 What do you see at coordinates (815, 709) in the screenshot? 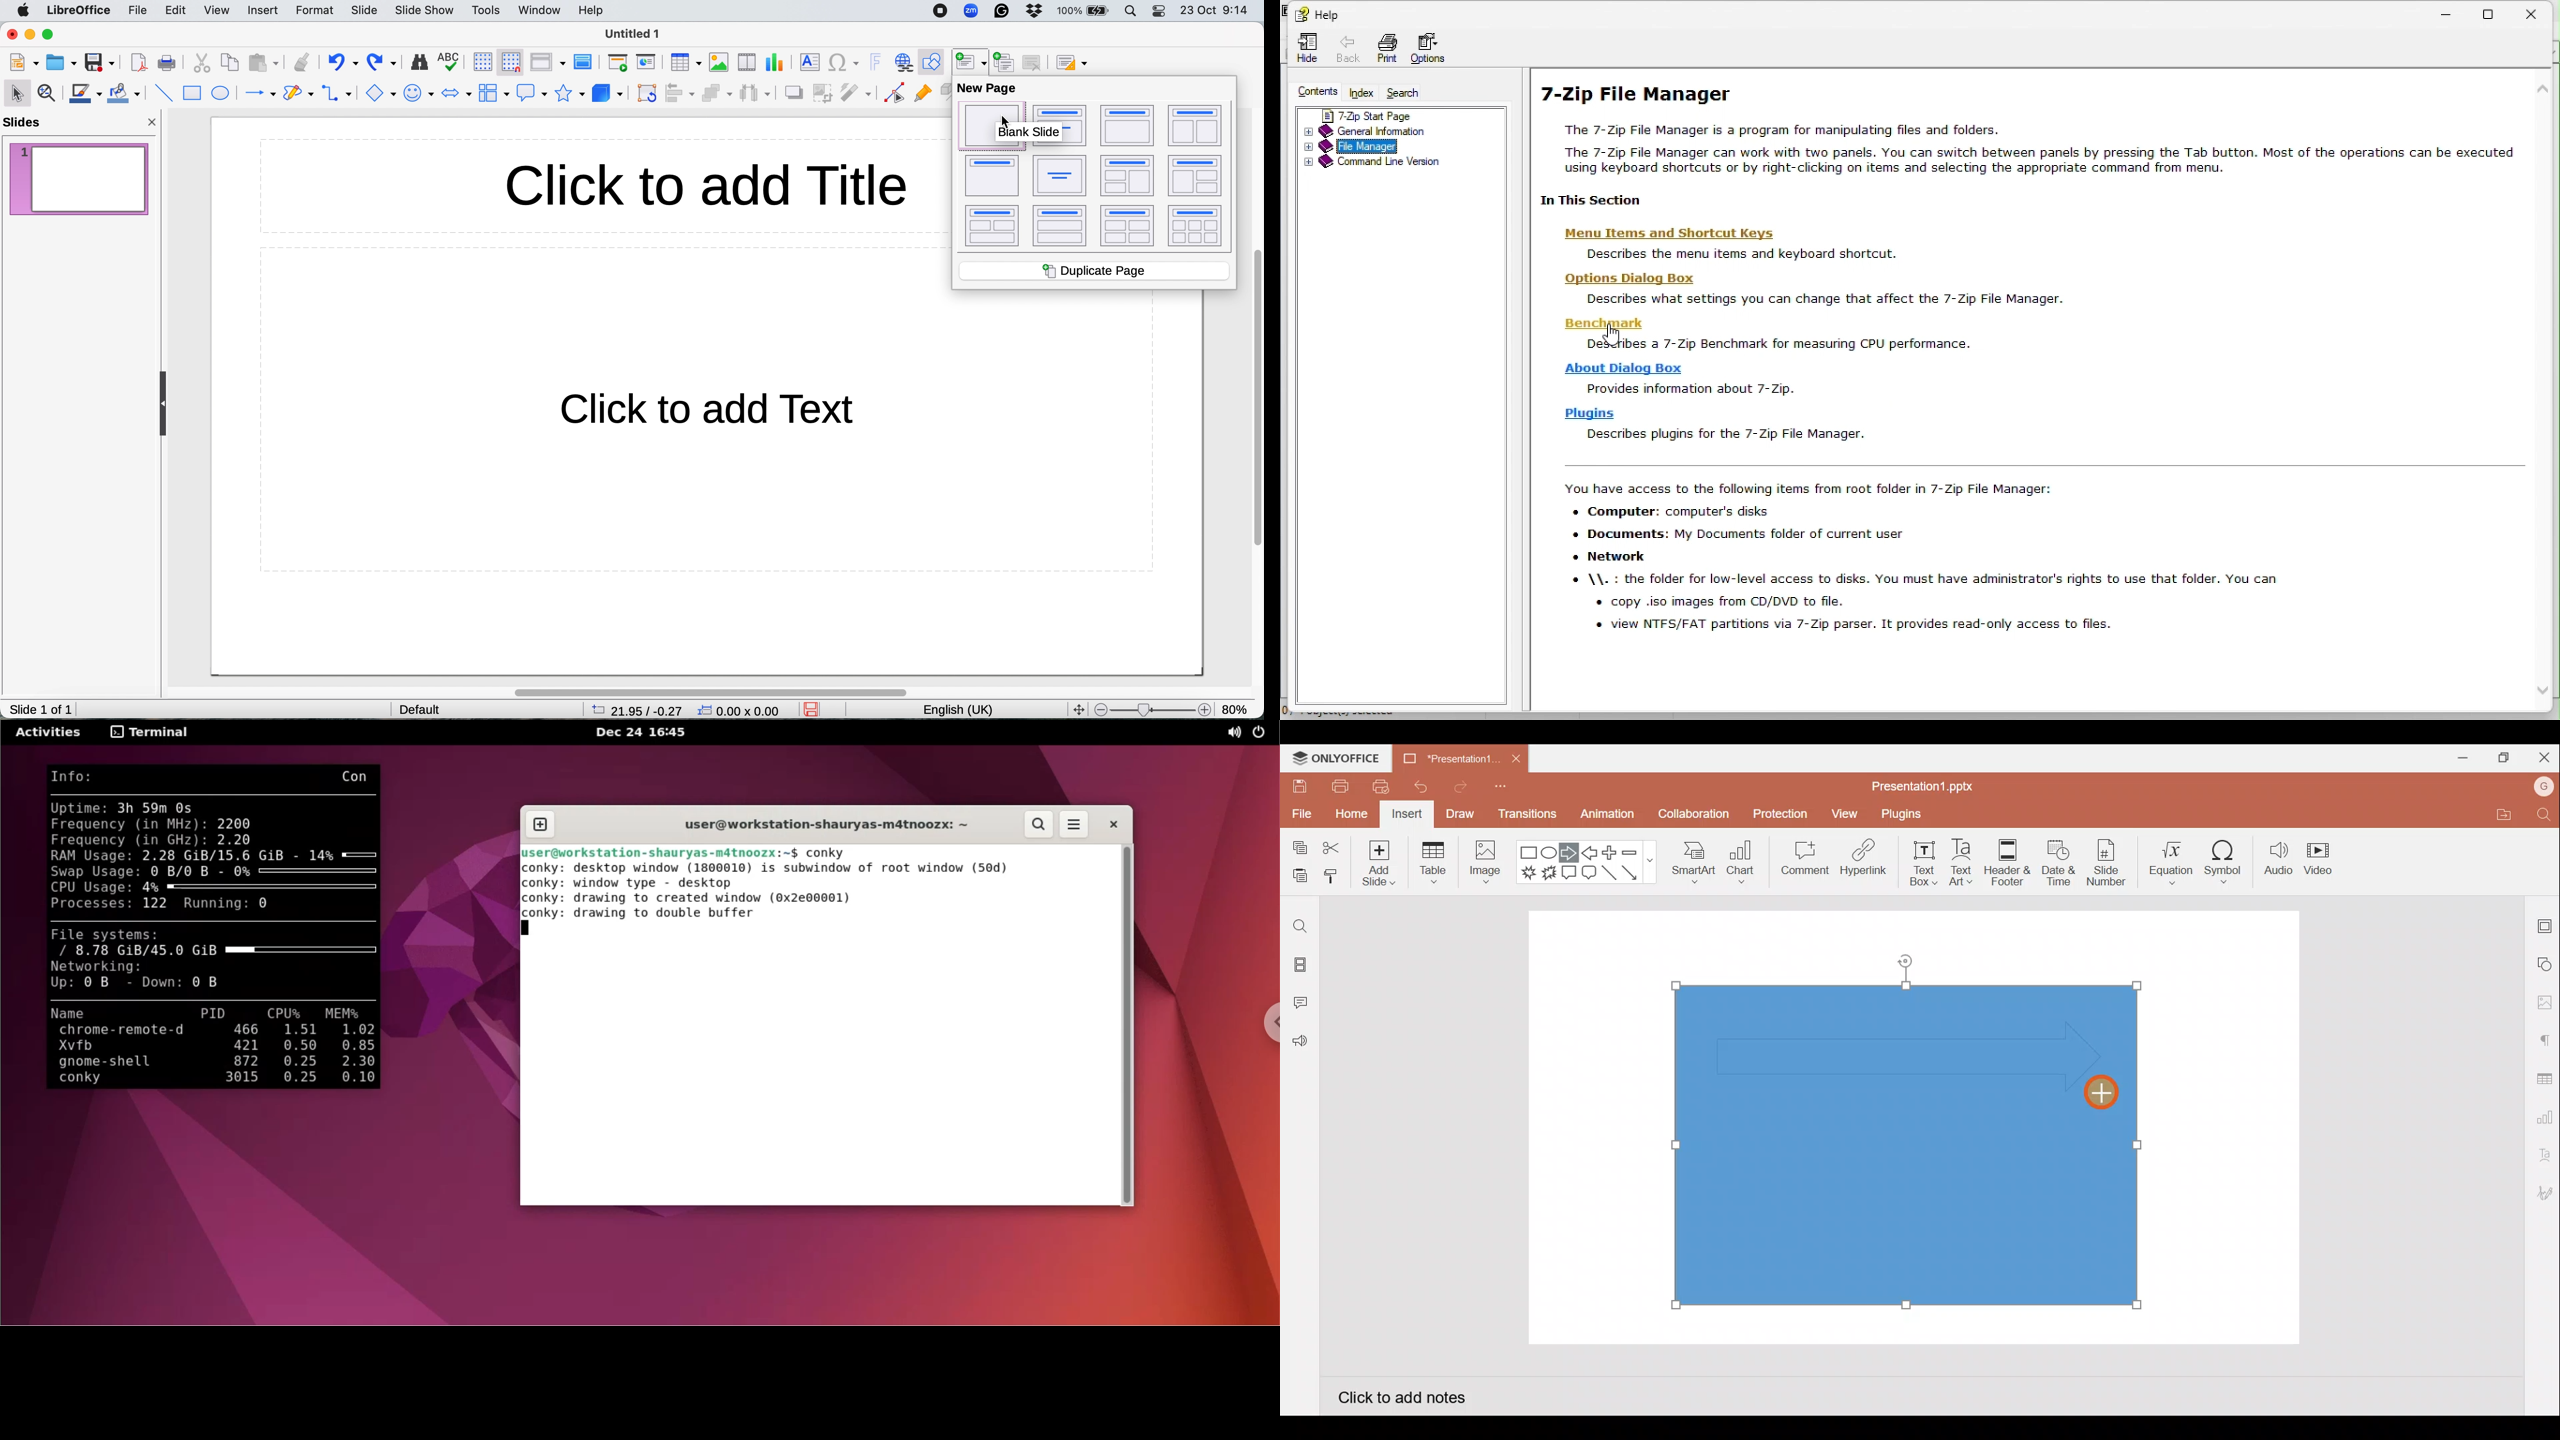
I see `save` at bounding box center [815, 709].